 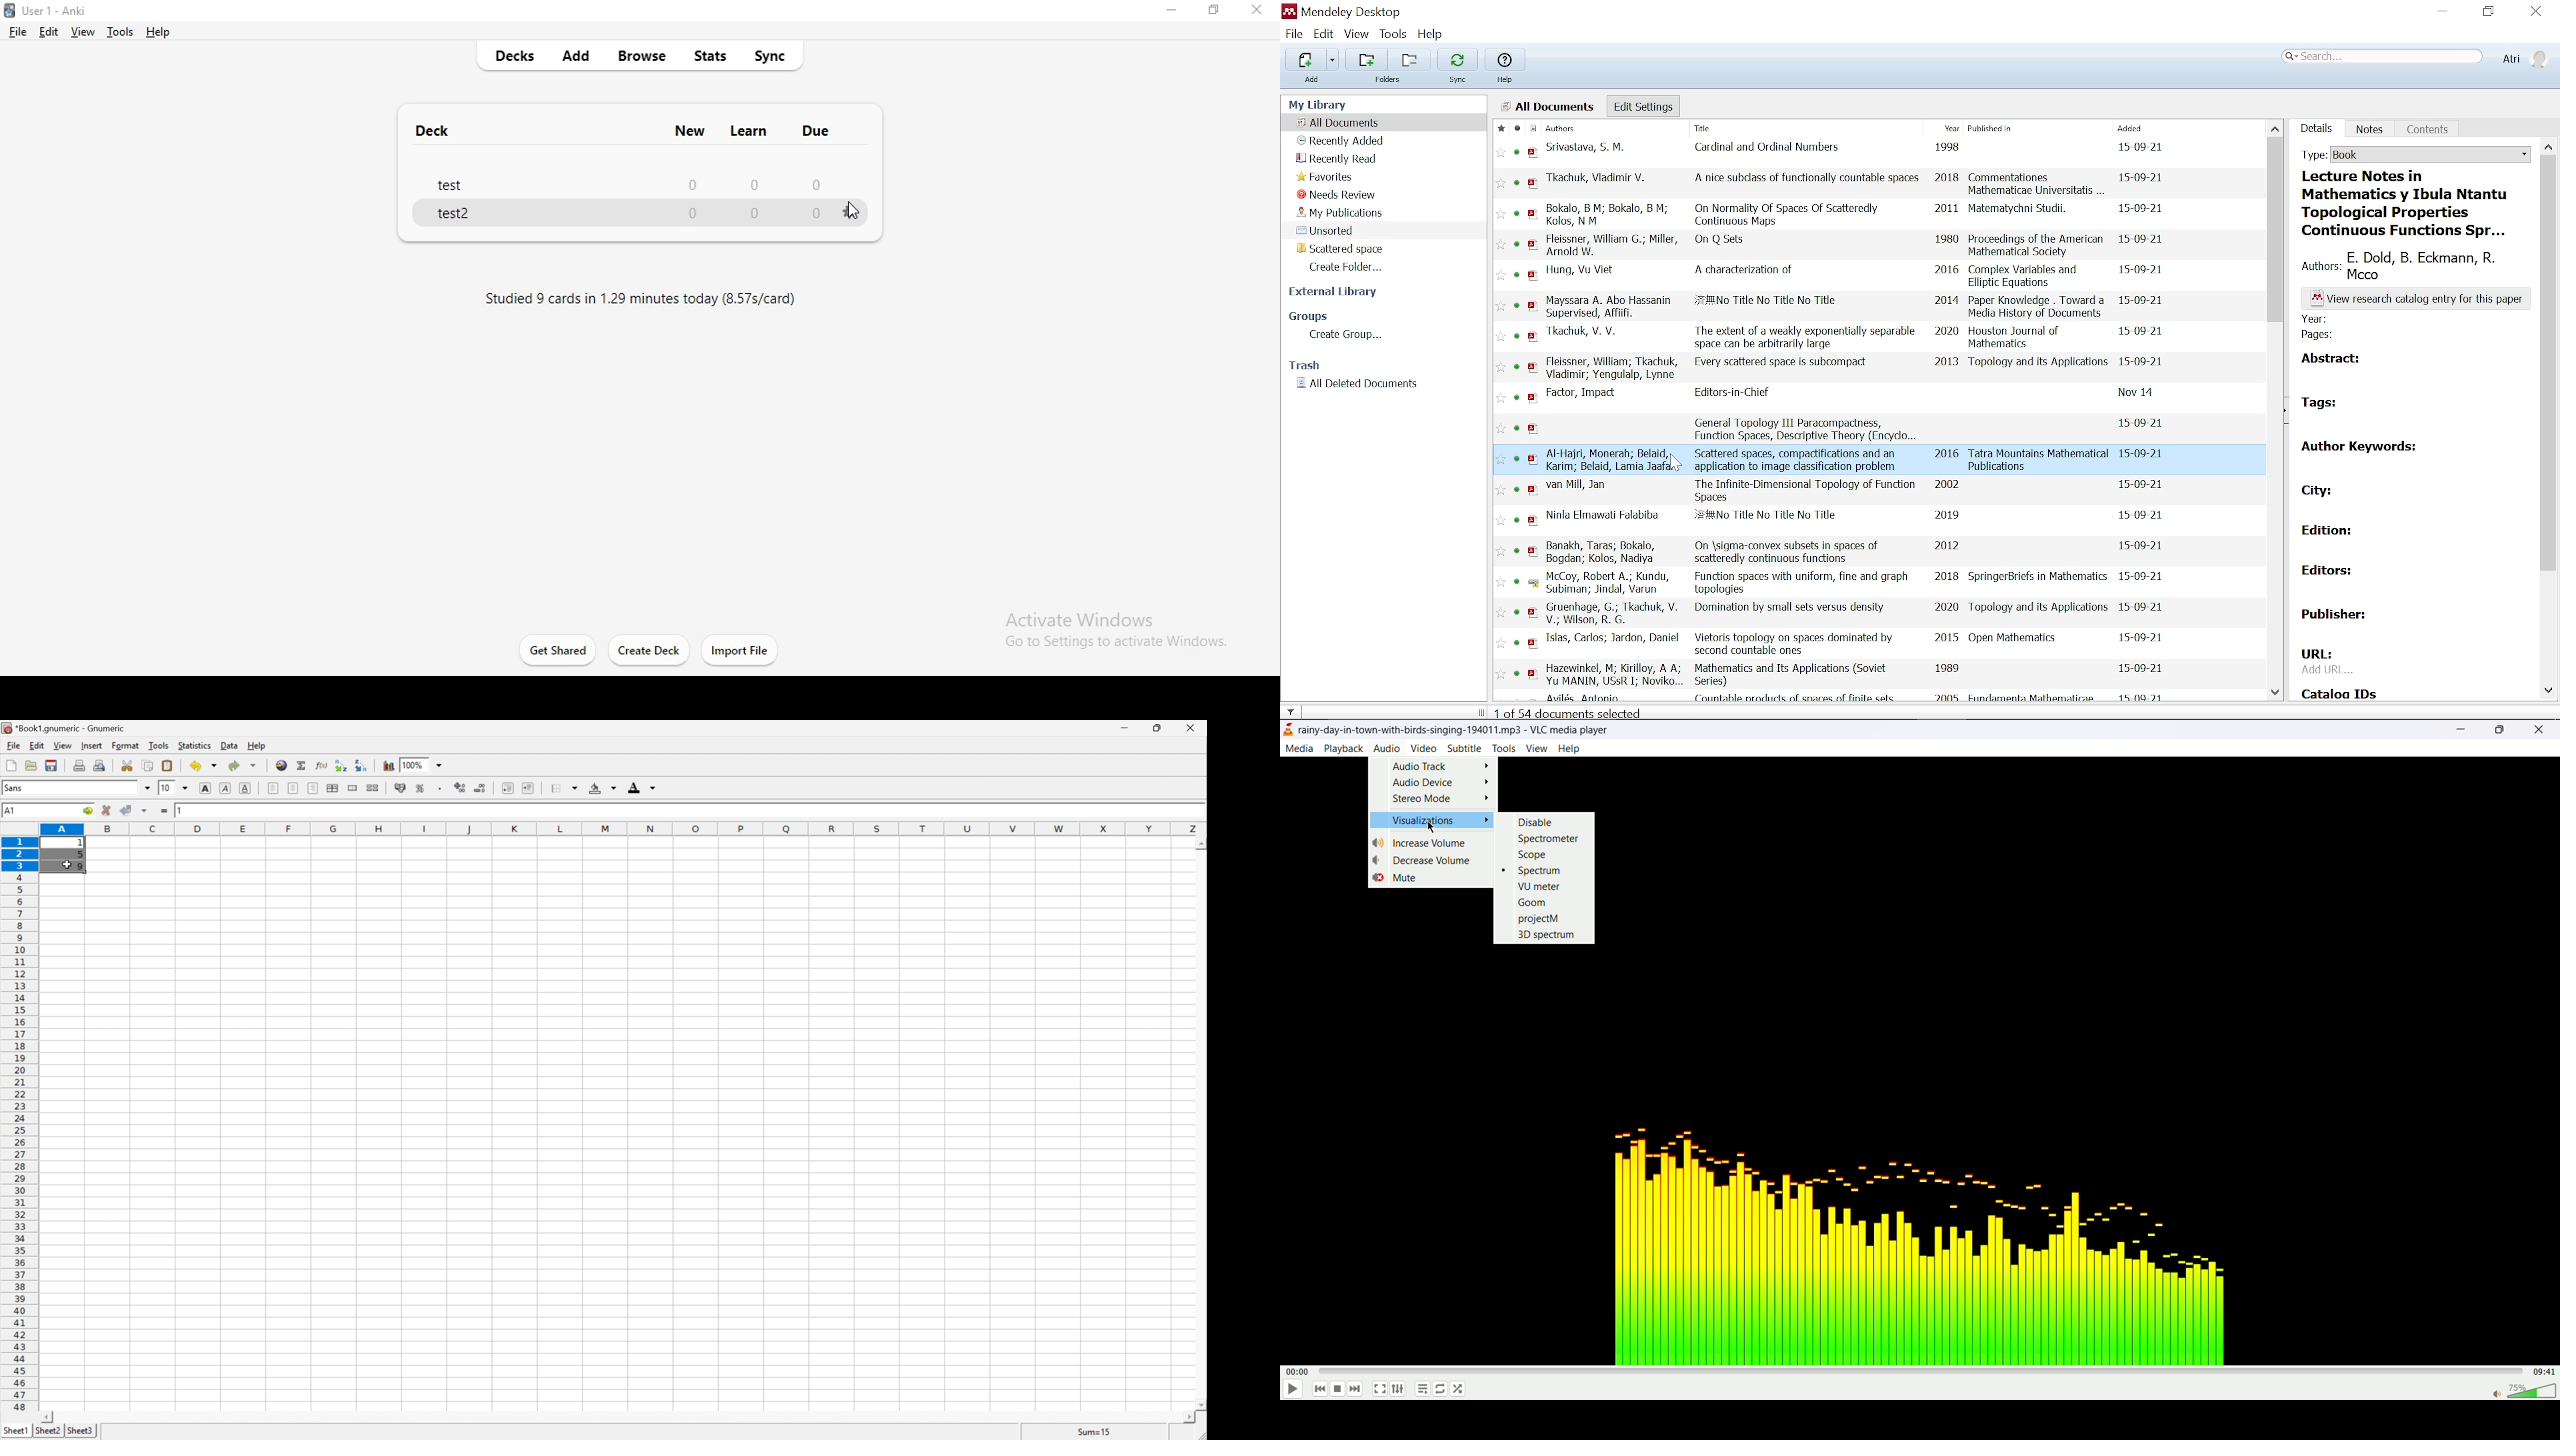 What do you see at coordinates (2358, 451) in the screenshot?
I see `author keywords` at bounding box center [2358, 451].